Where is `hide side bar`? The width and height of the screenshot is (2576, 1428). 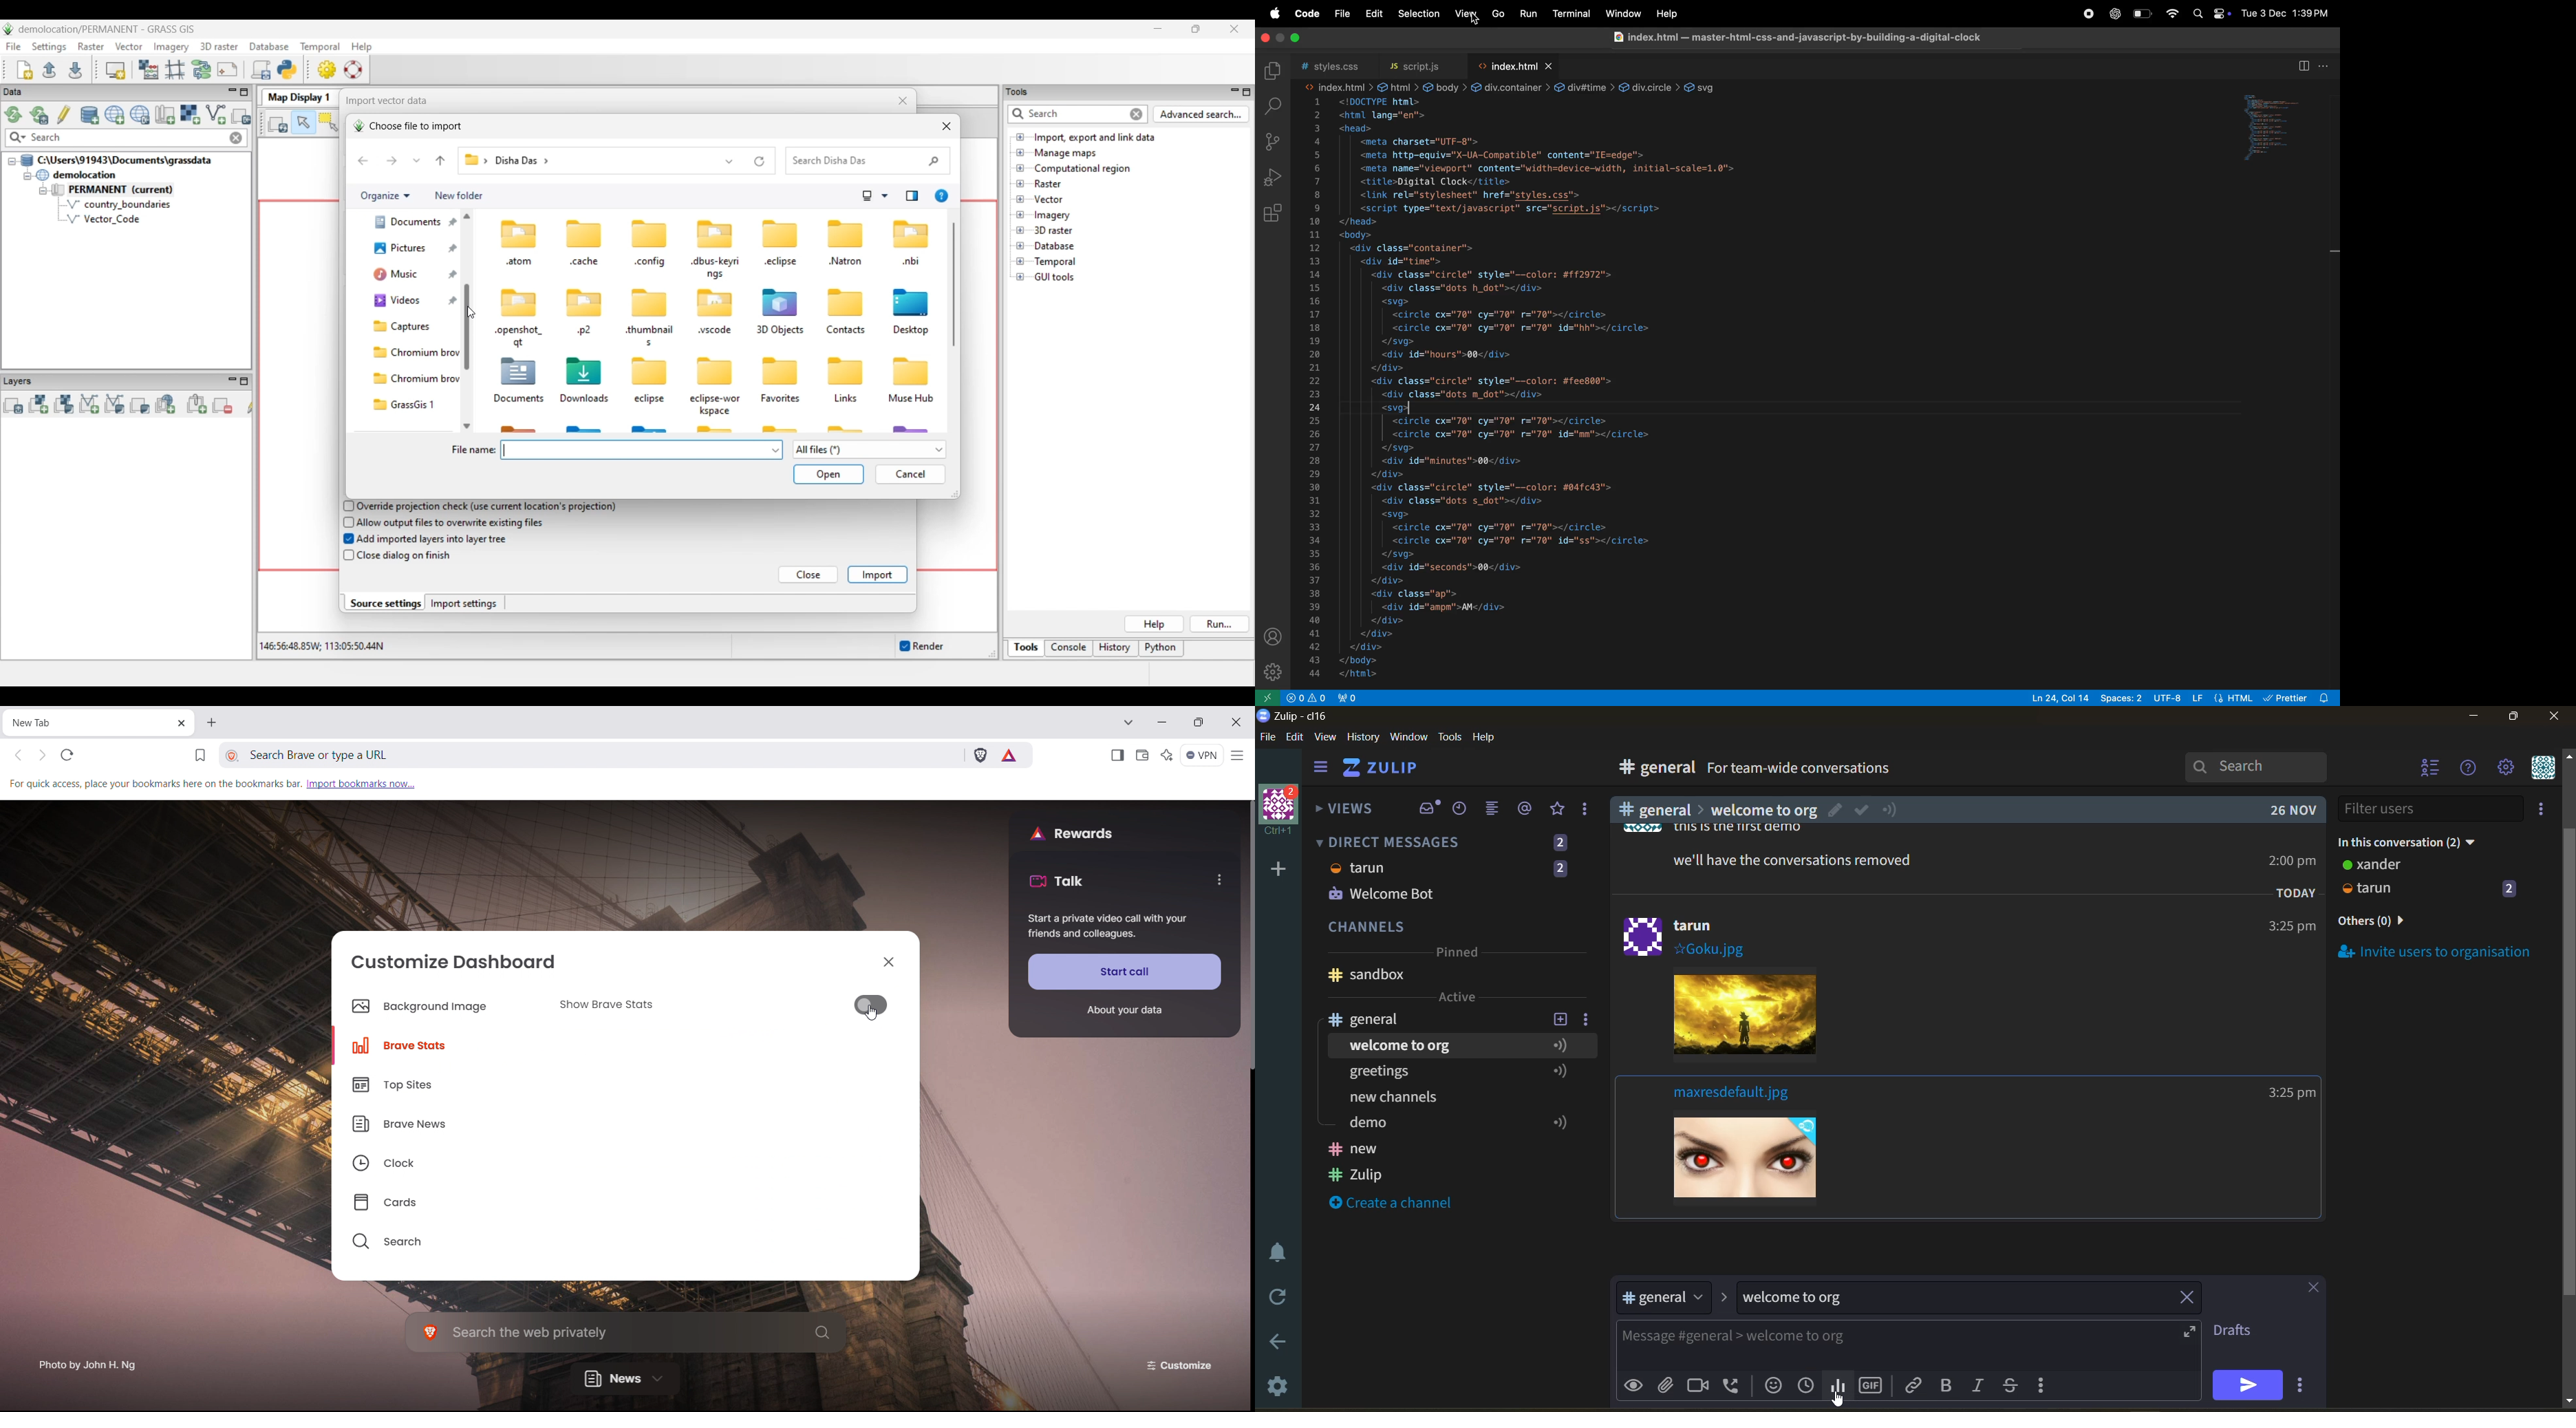 hide side bar is located at coordinates (1320, 770).